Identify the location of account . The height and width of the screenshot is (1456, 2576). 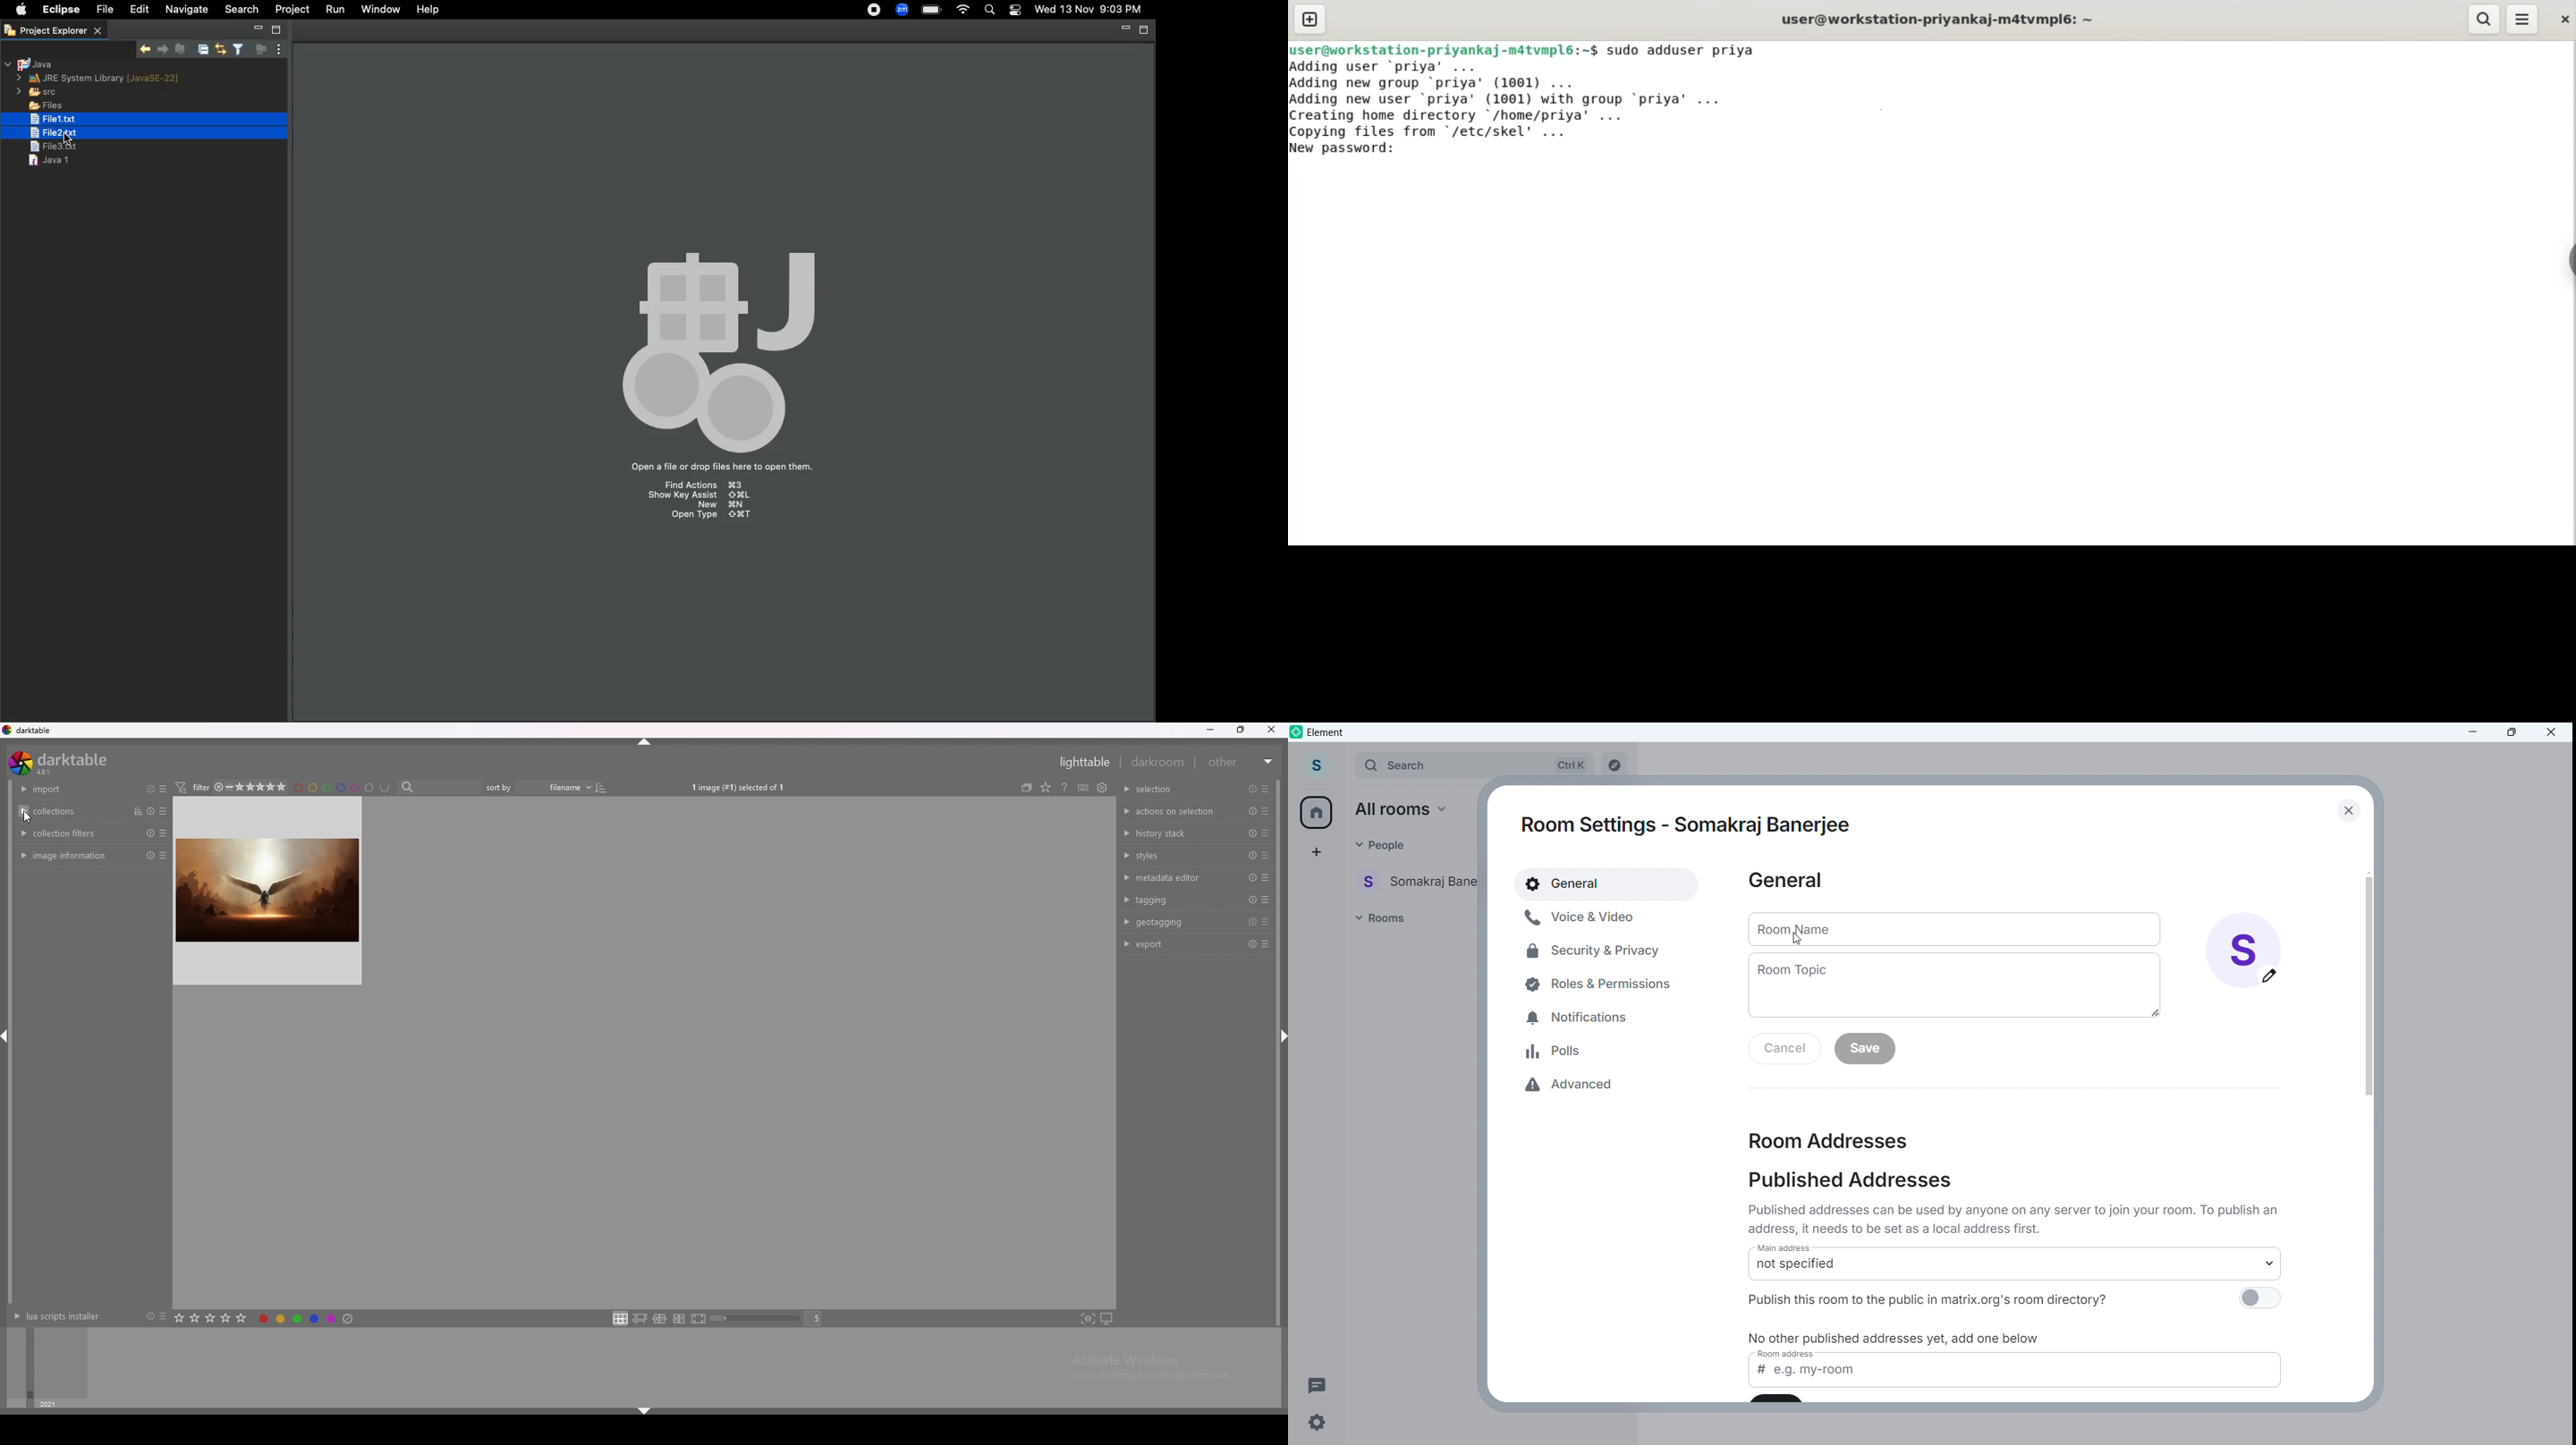
(1319, 764).